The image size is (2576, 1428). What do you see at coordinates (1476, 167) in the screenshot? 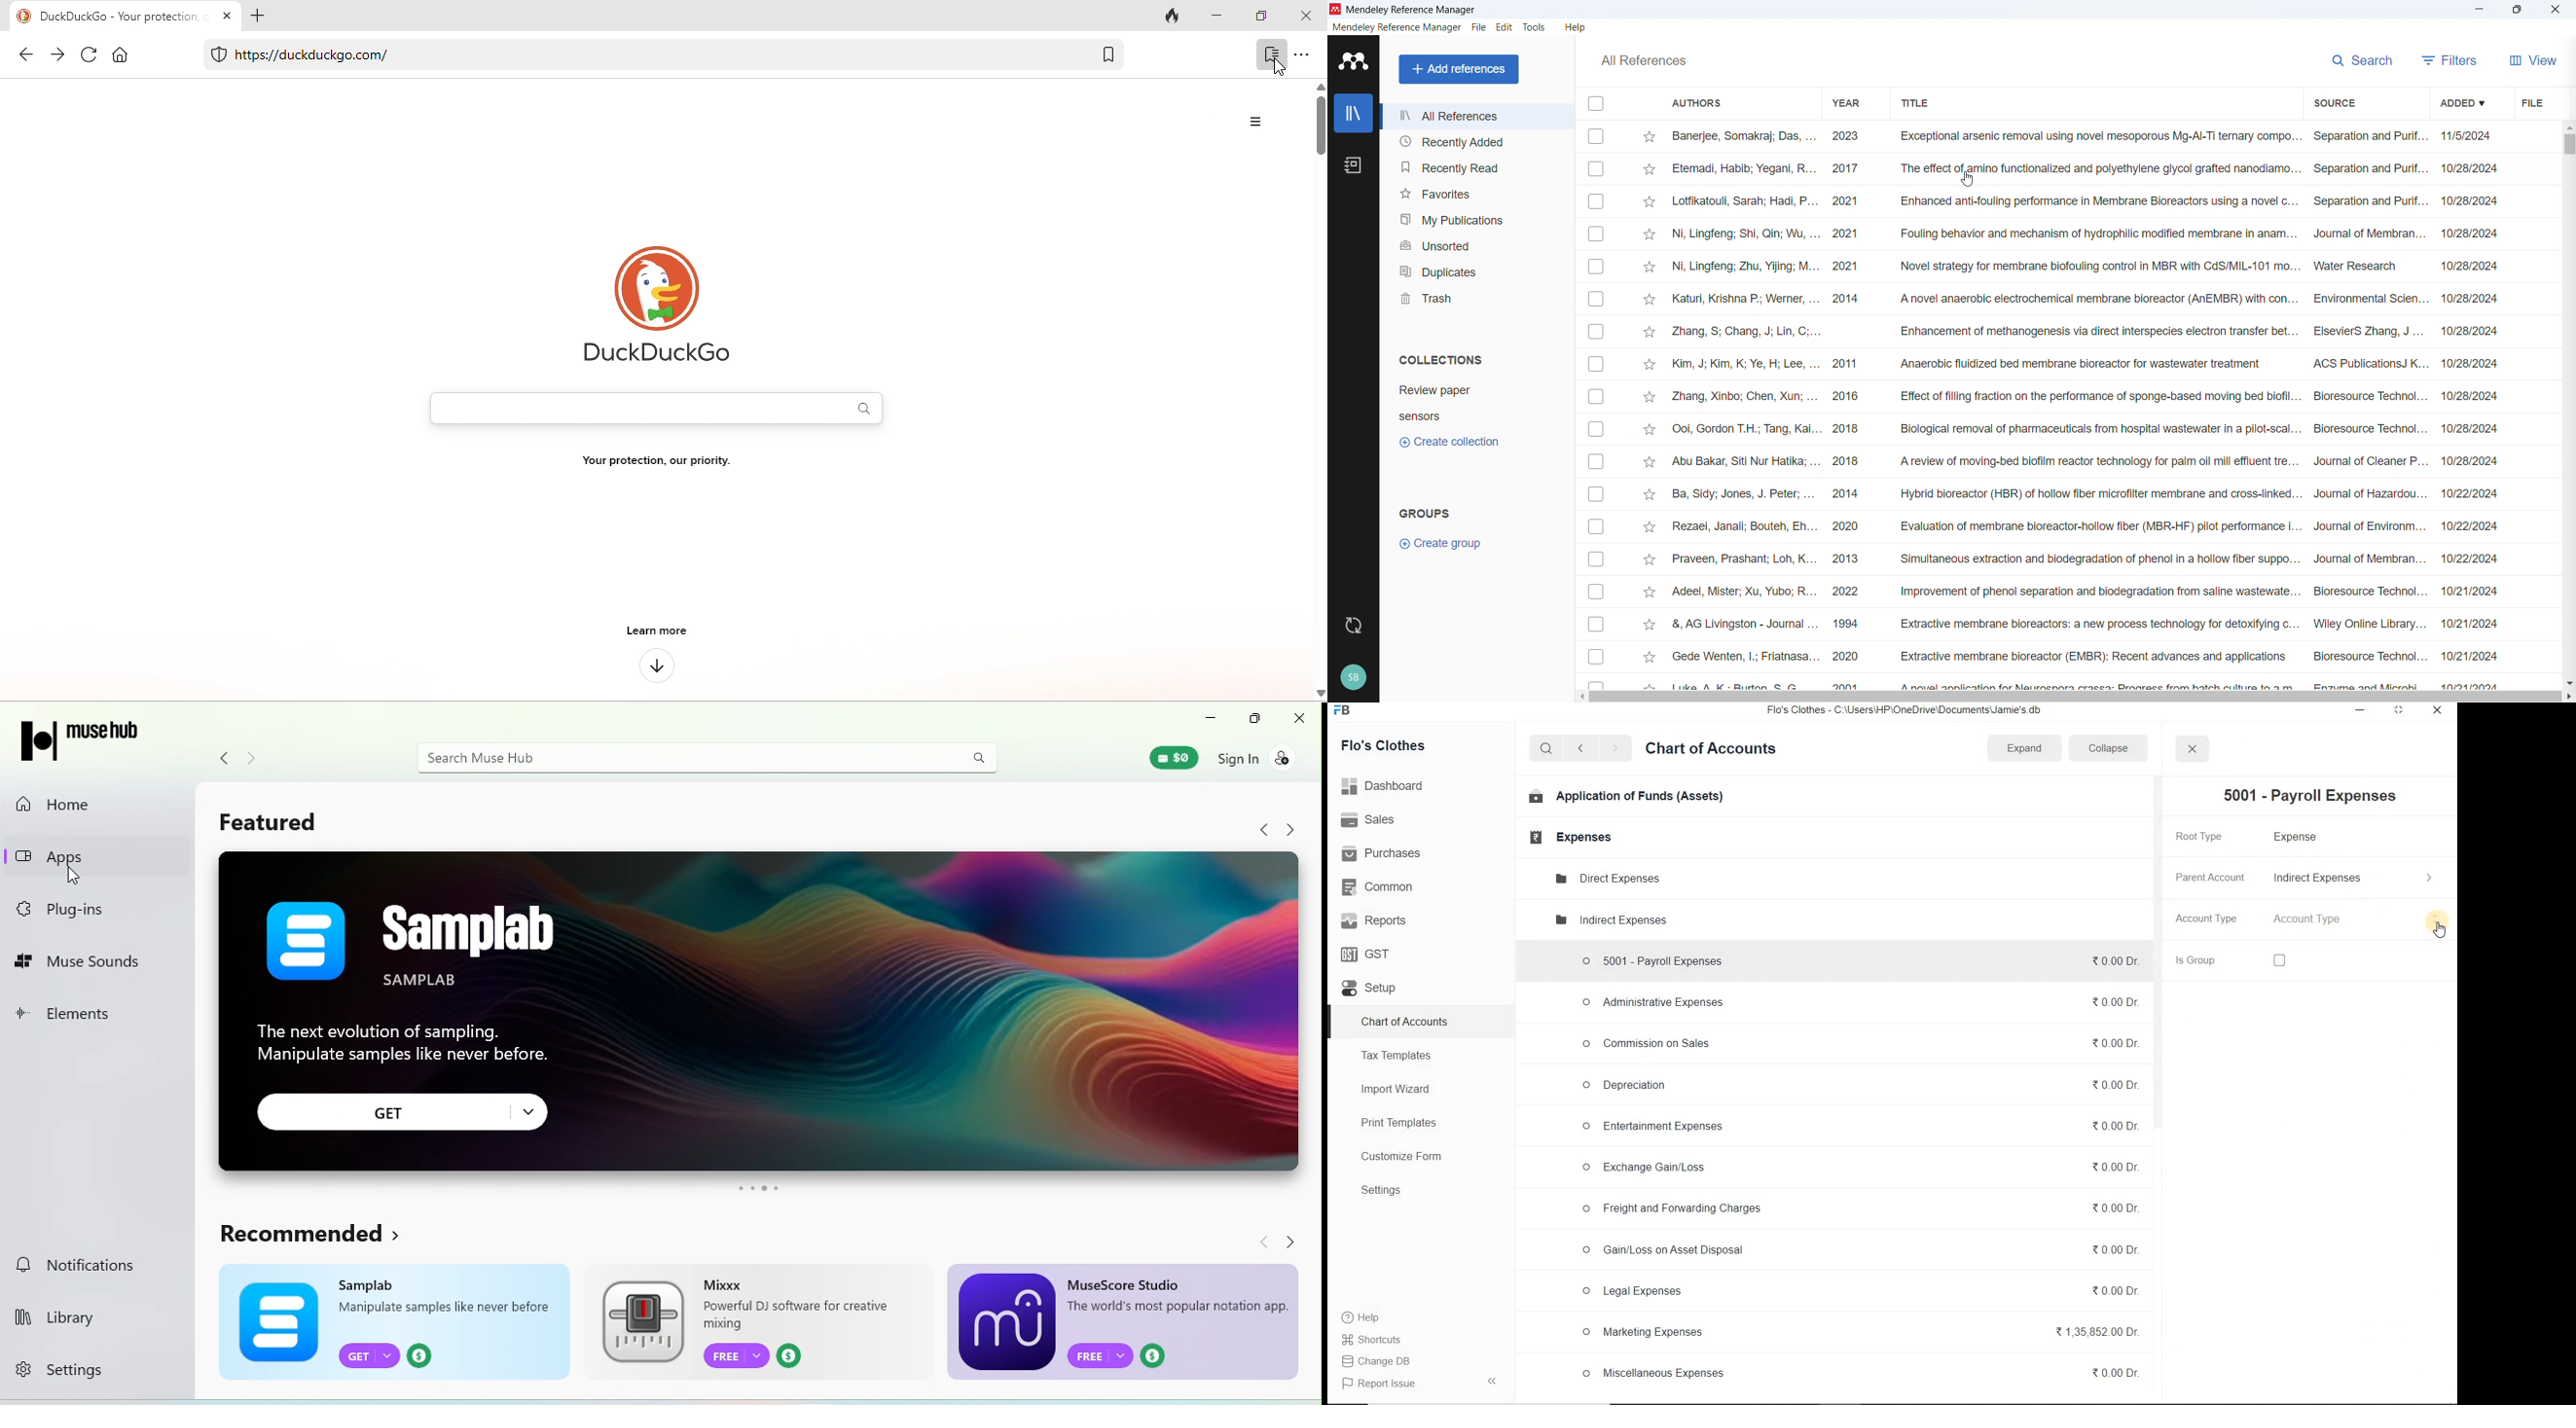
I see `Recently read ` at bounding box center [1476, 167].